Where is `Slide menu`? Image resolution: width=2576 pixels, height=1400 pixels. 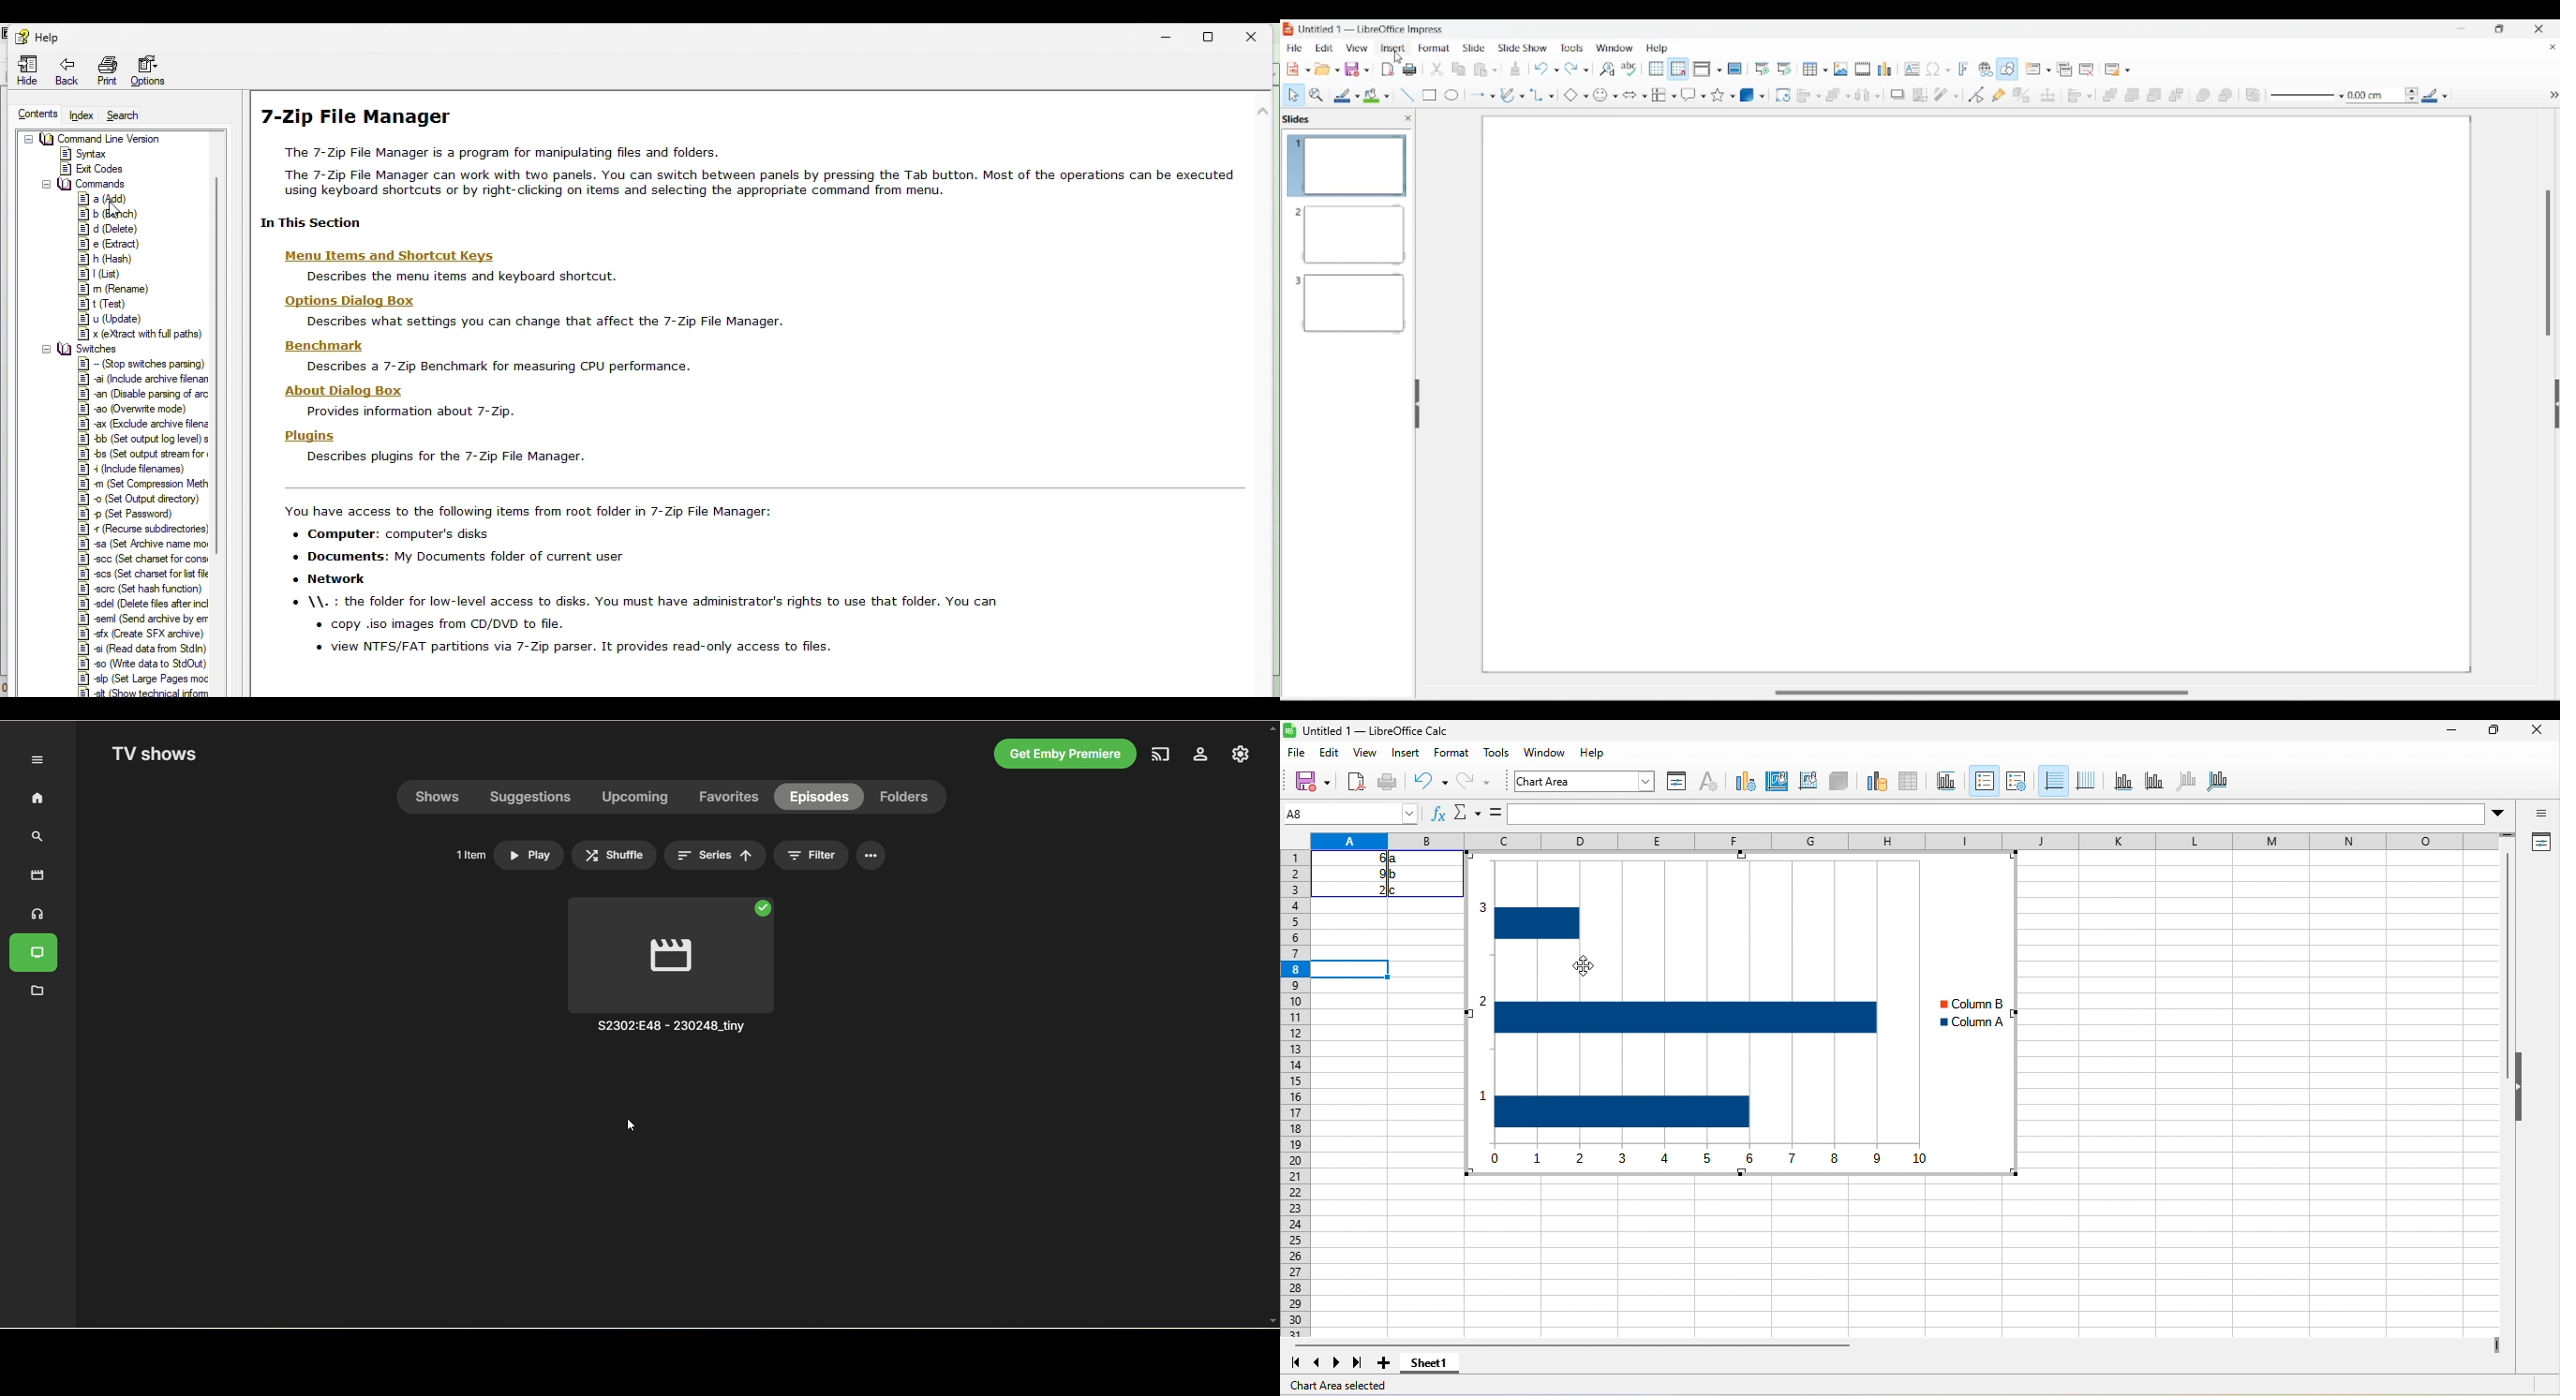 Slide menu is located at coordinates (1475, 48).